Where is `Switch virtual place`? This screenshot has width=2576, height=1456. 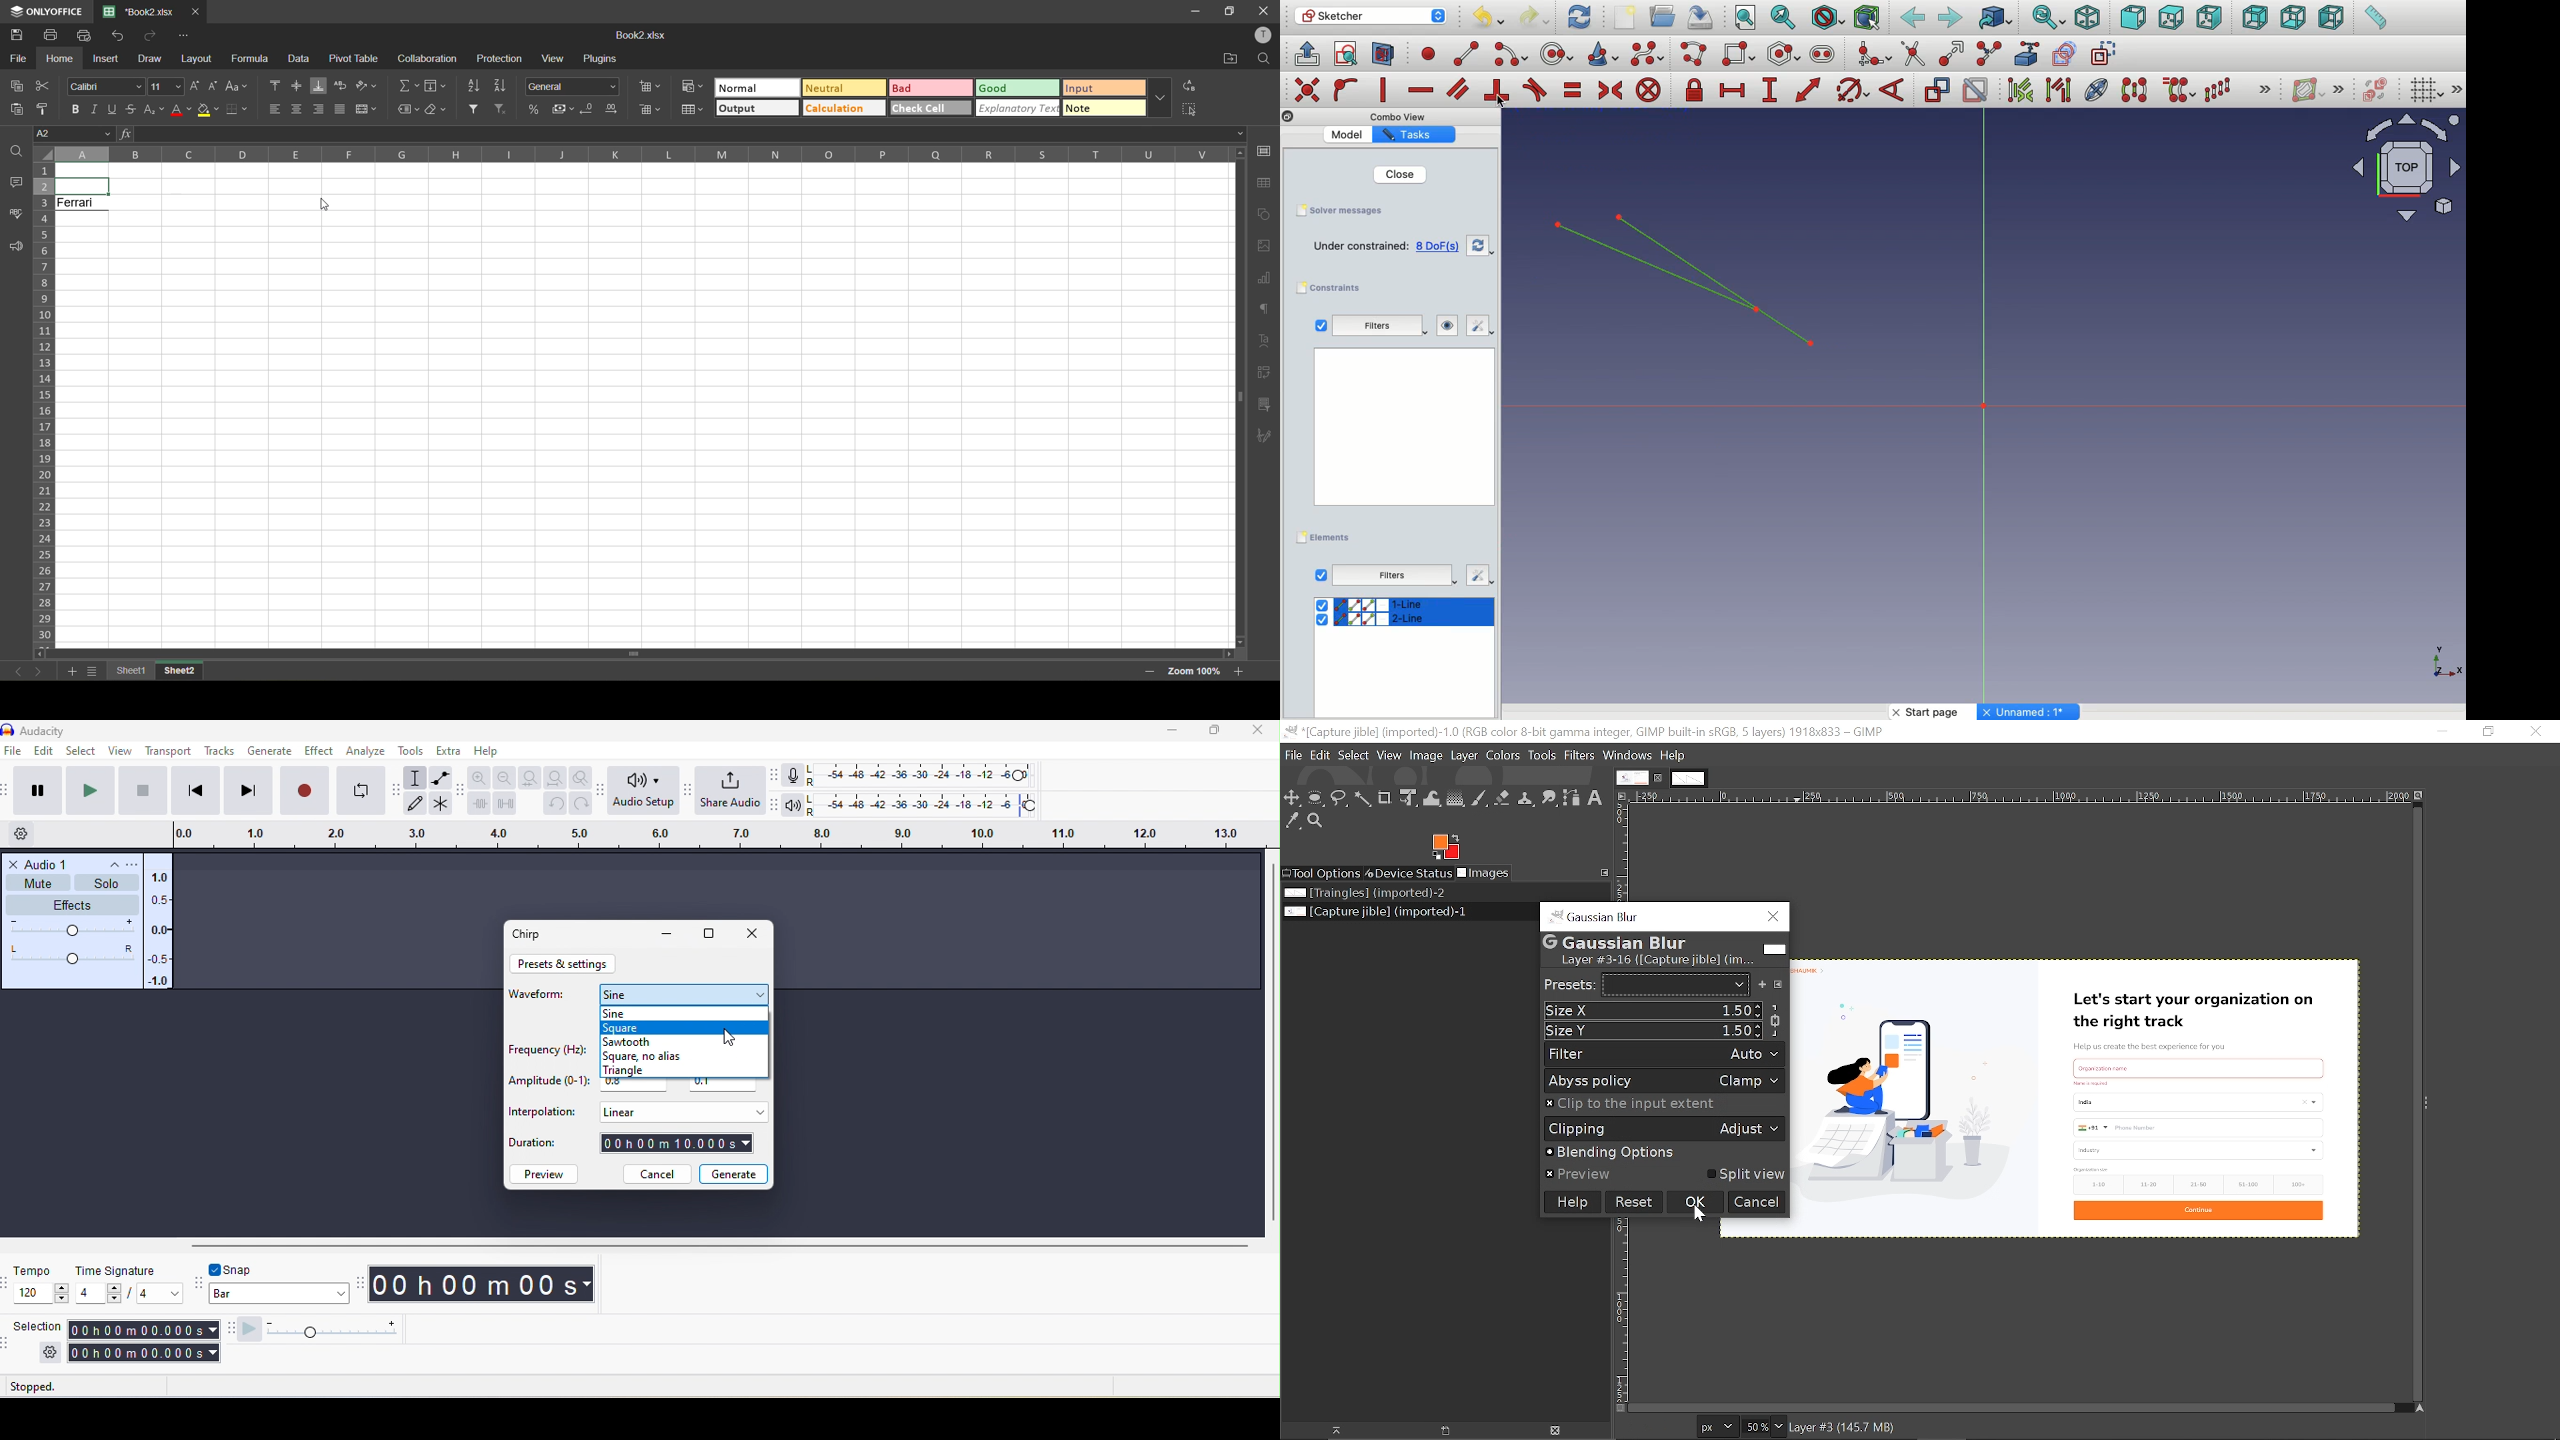 Switch virtual place is located at coordinates (2376, 90).